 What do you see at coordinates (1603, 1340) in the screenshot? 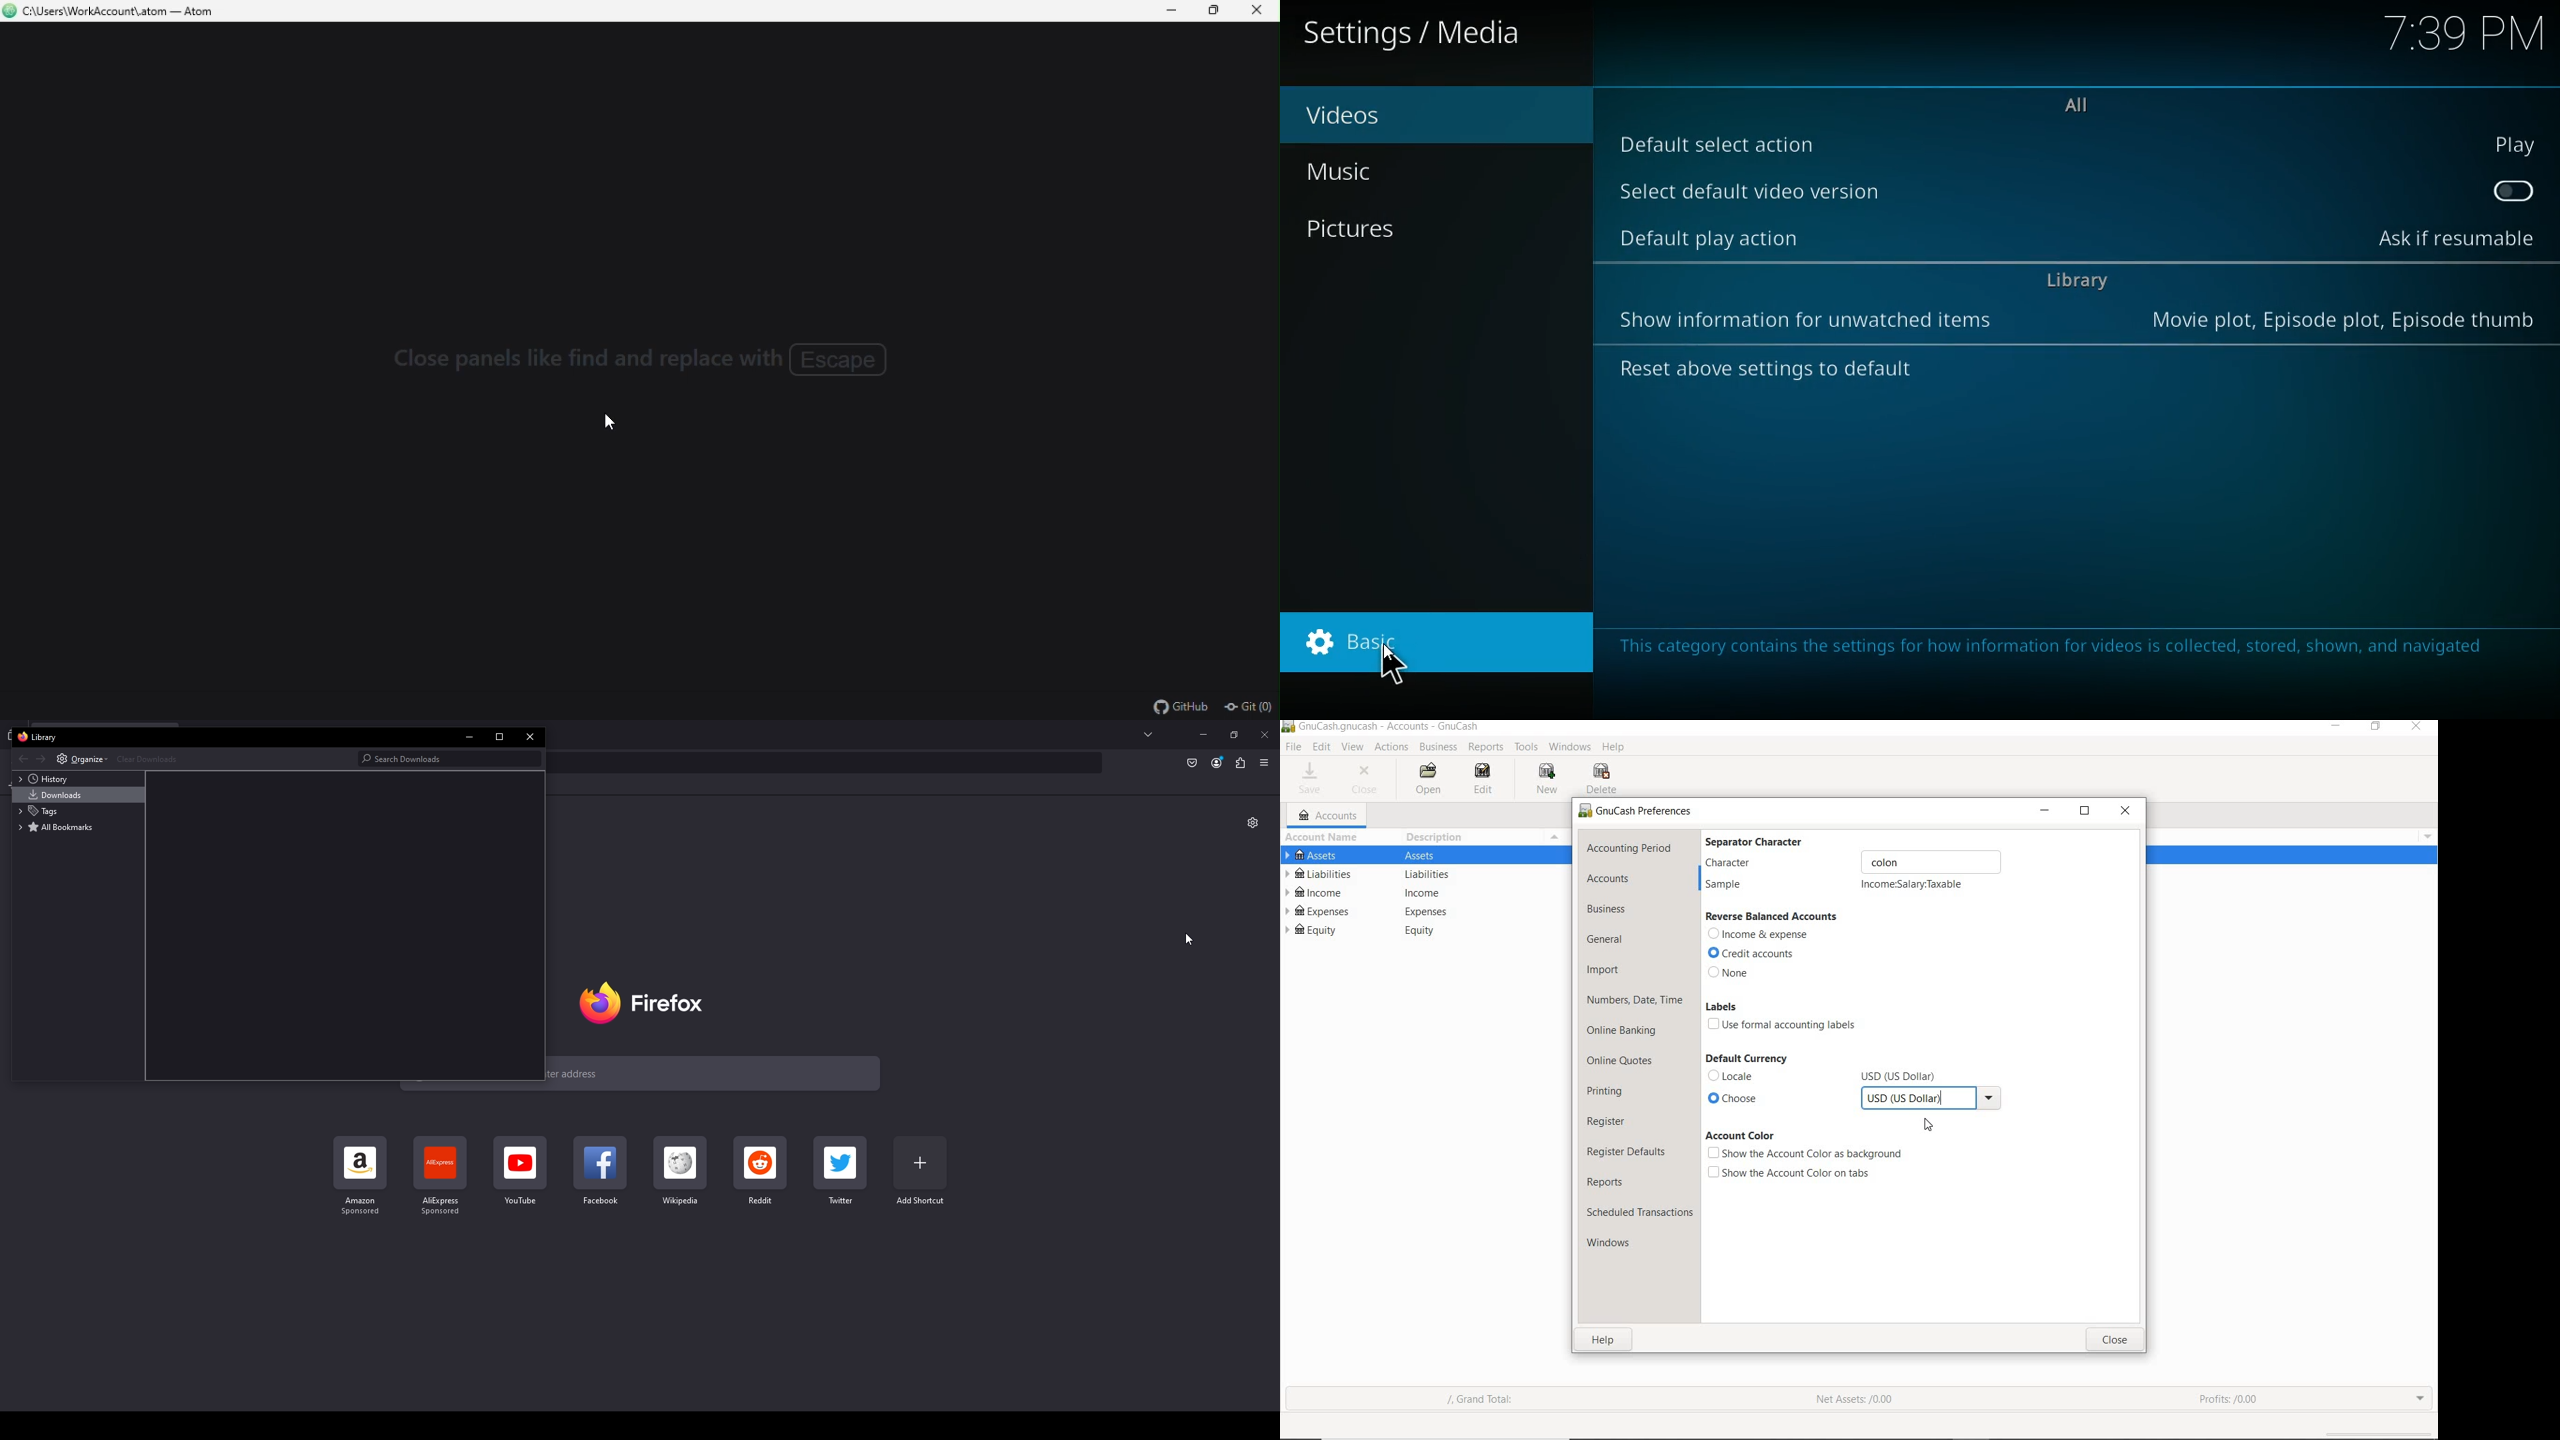
I see `help` at bounding box center [1603, 1340].